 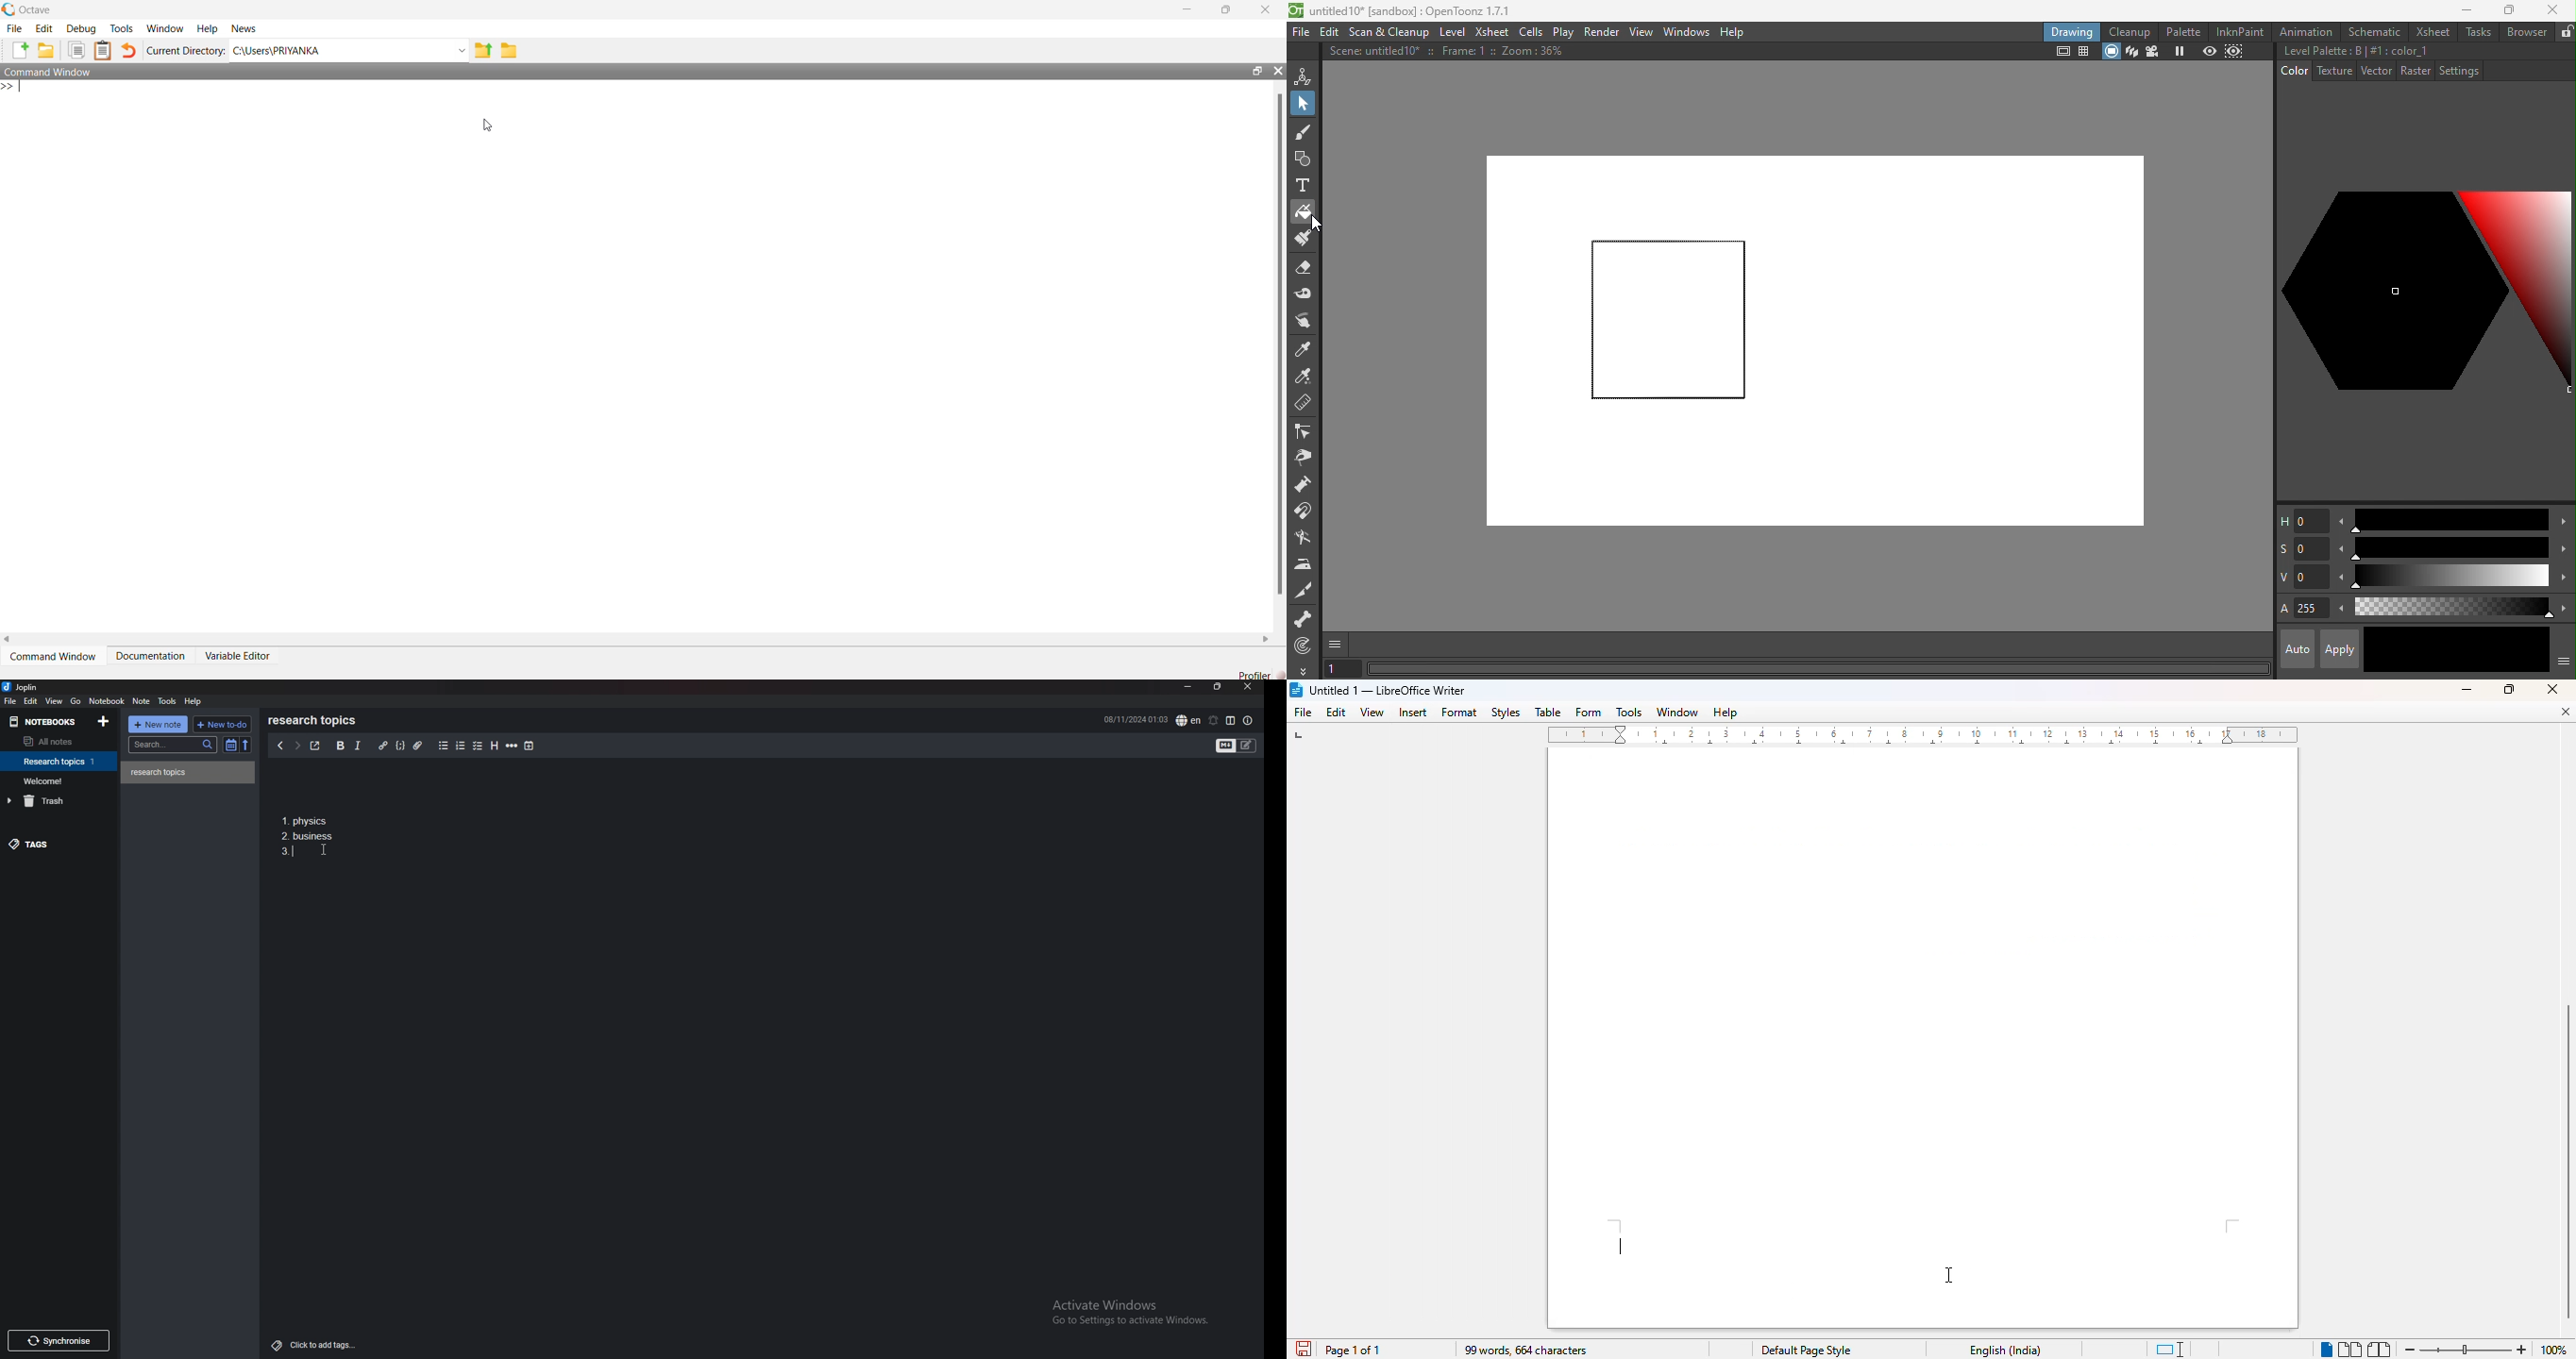 What do you see at coordinates (1297, 689) in the screenshot?
I see `LibreOffice logo` at bounding box center [1297, 689].